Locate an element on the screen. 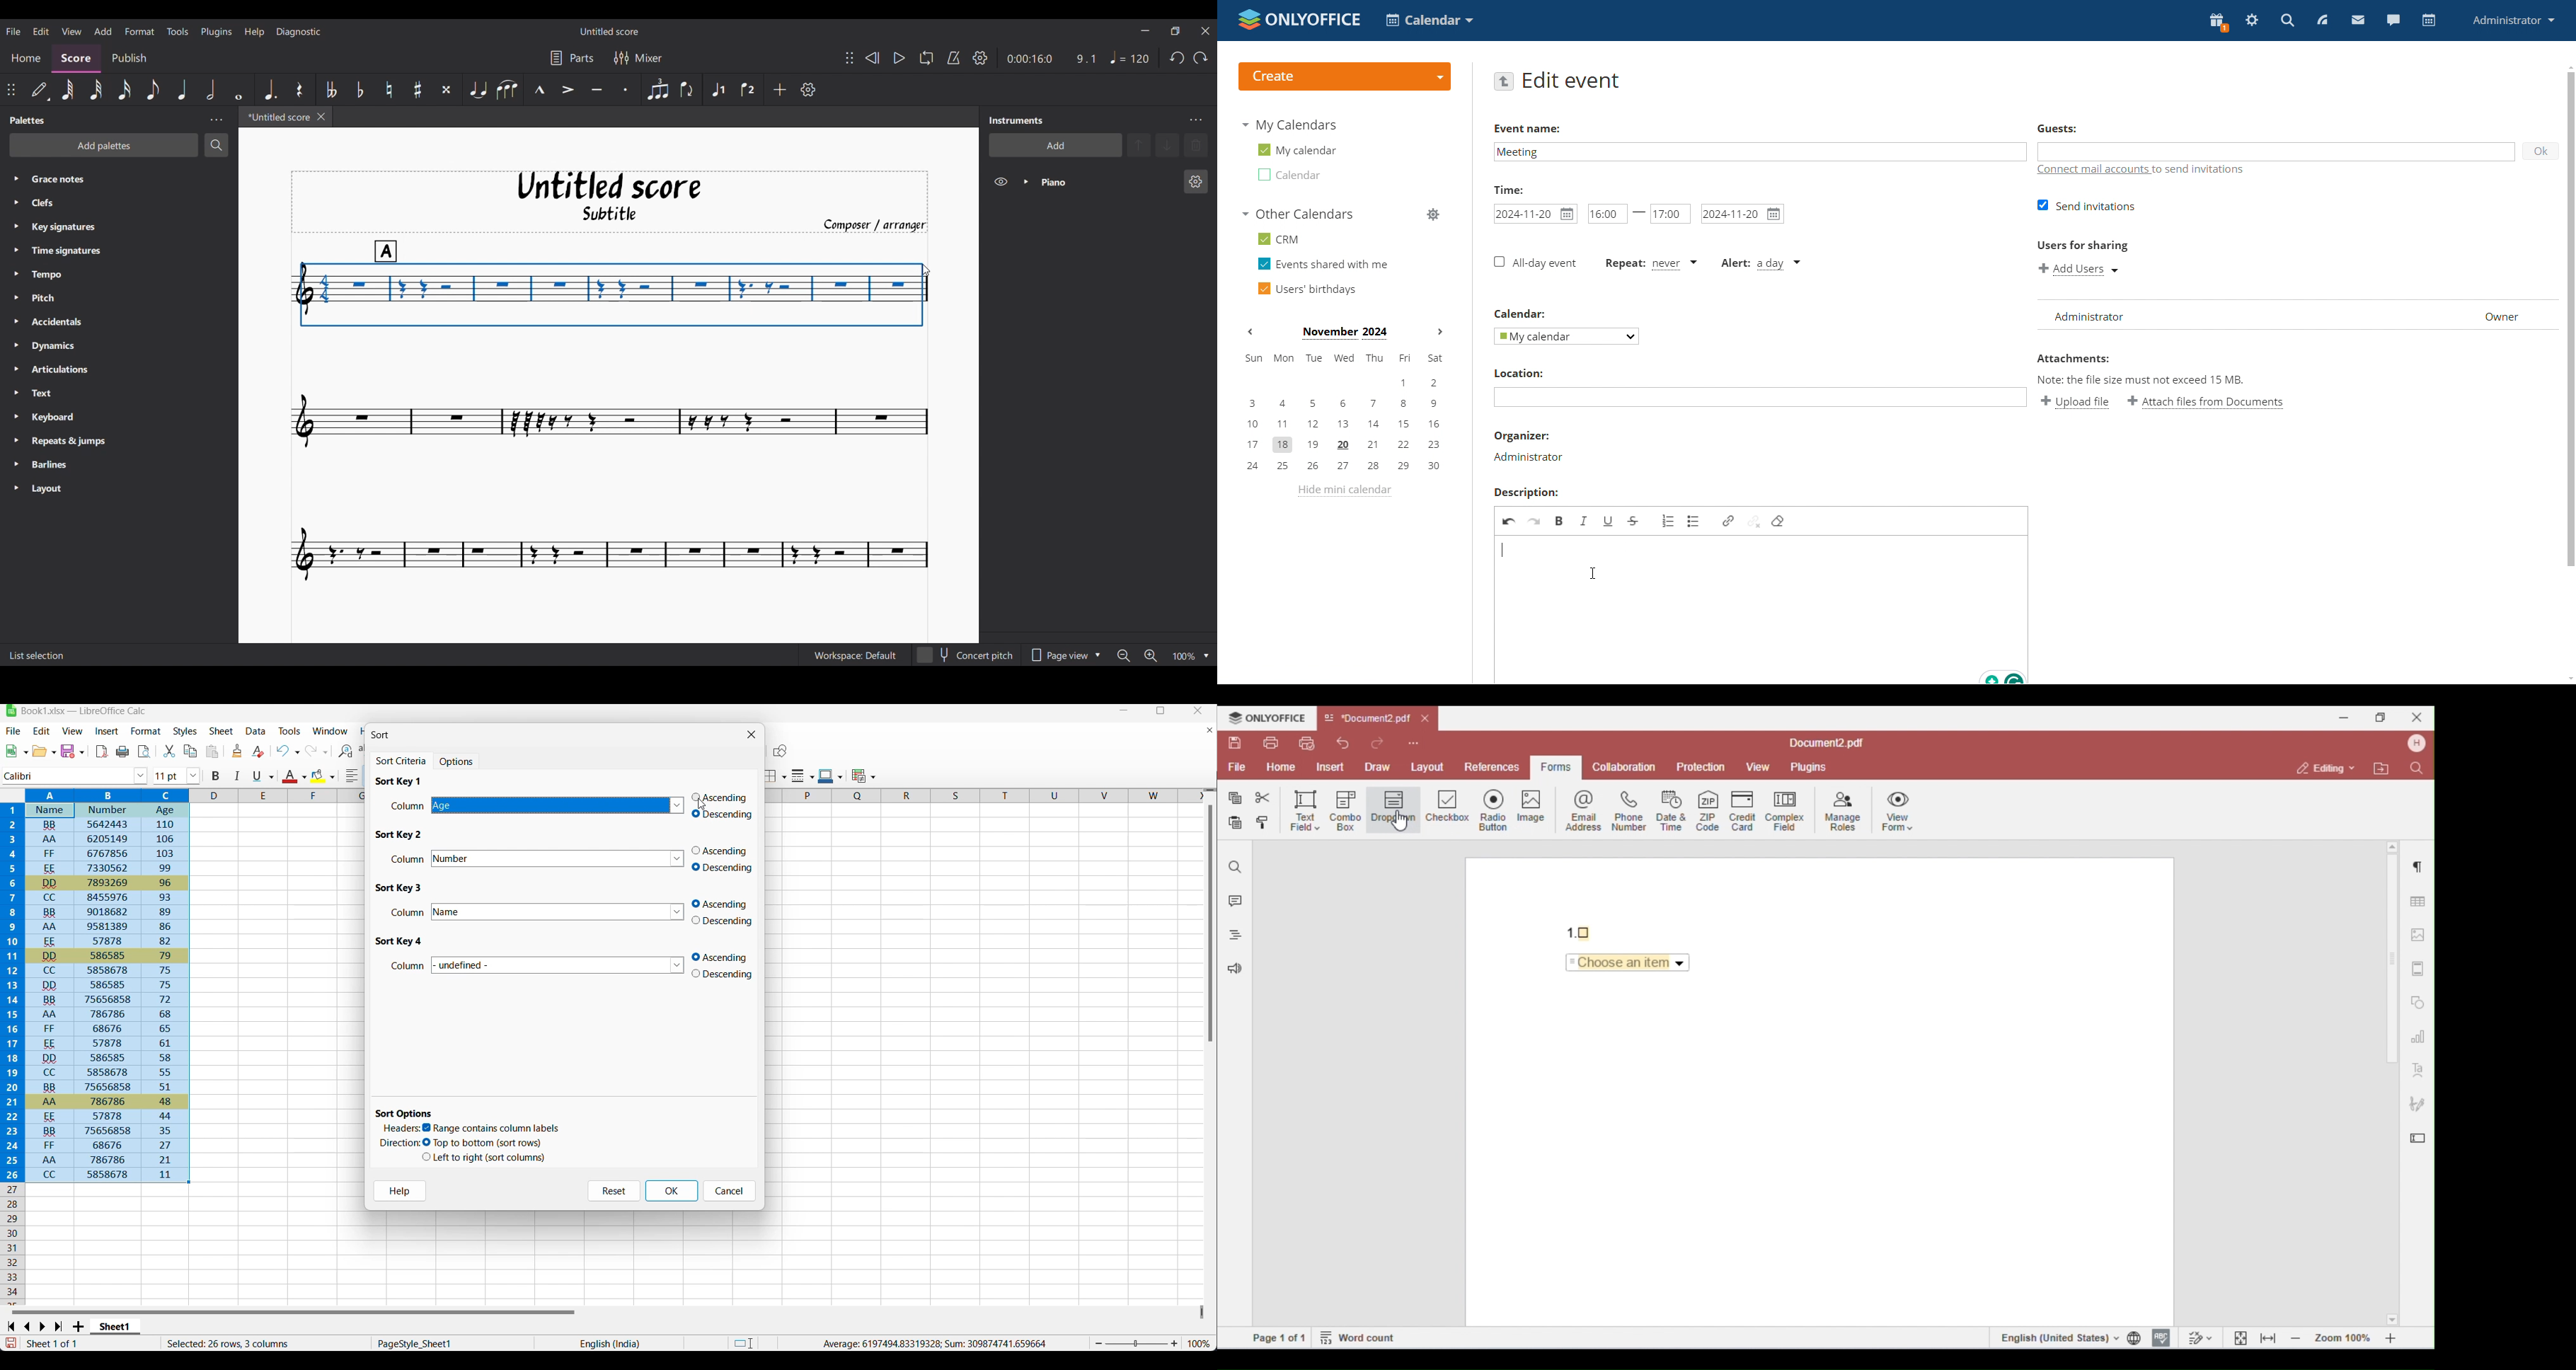  guests is located at coordinates (2057, 128).